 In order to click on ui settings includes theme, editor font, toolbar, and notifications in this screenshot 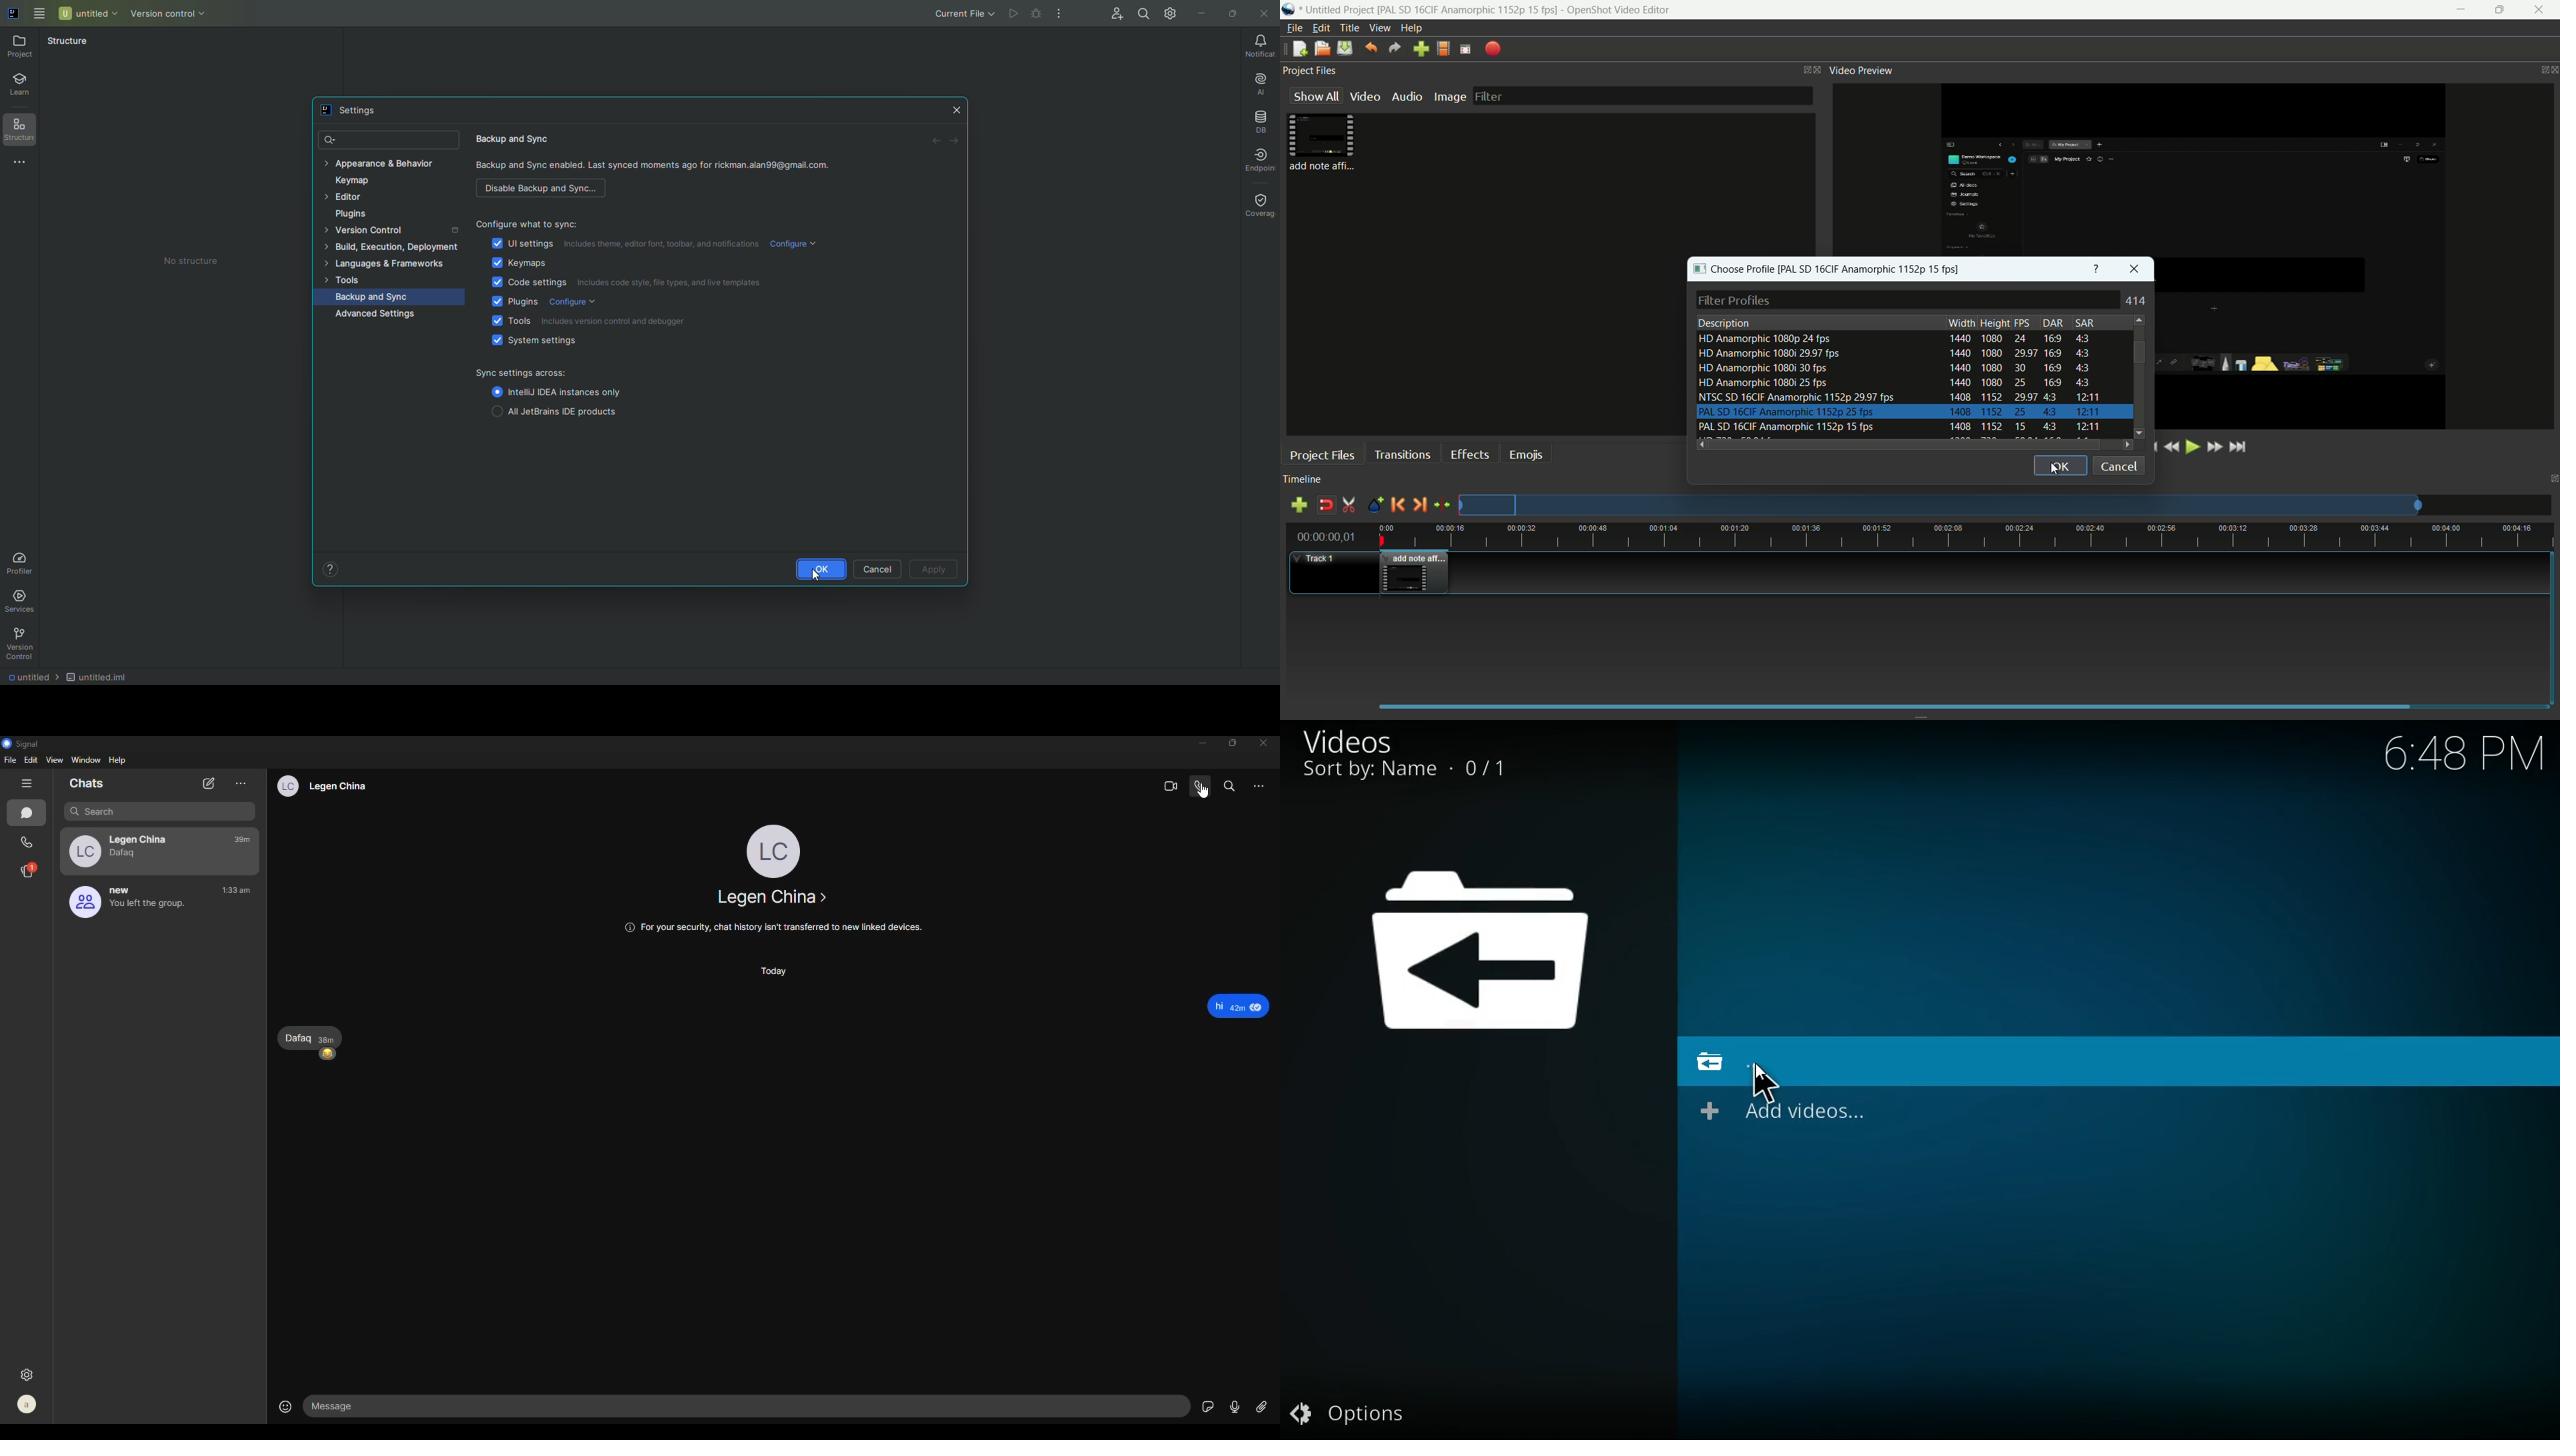, I will do `click(623, 245)`.